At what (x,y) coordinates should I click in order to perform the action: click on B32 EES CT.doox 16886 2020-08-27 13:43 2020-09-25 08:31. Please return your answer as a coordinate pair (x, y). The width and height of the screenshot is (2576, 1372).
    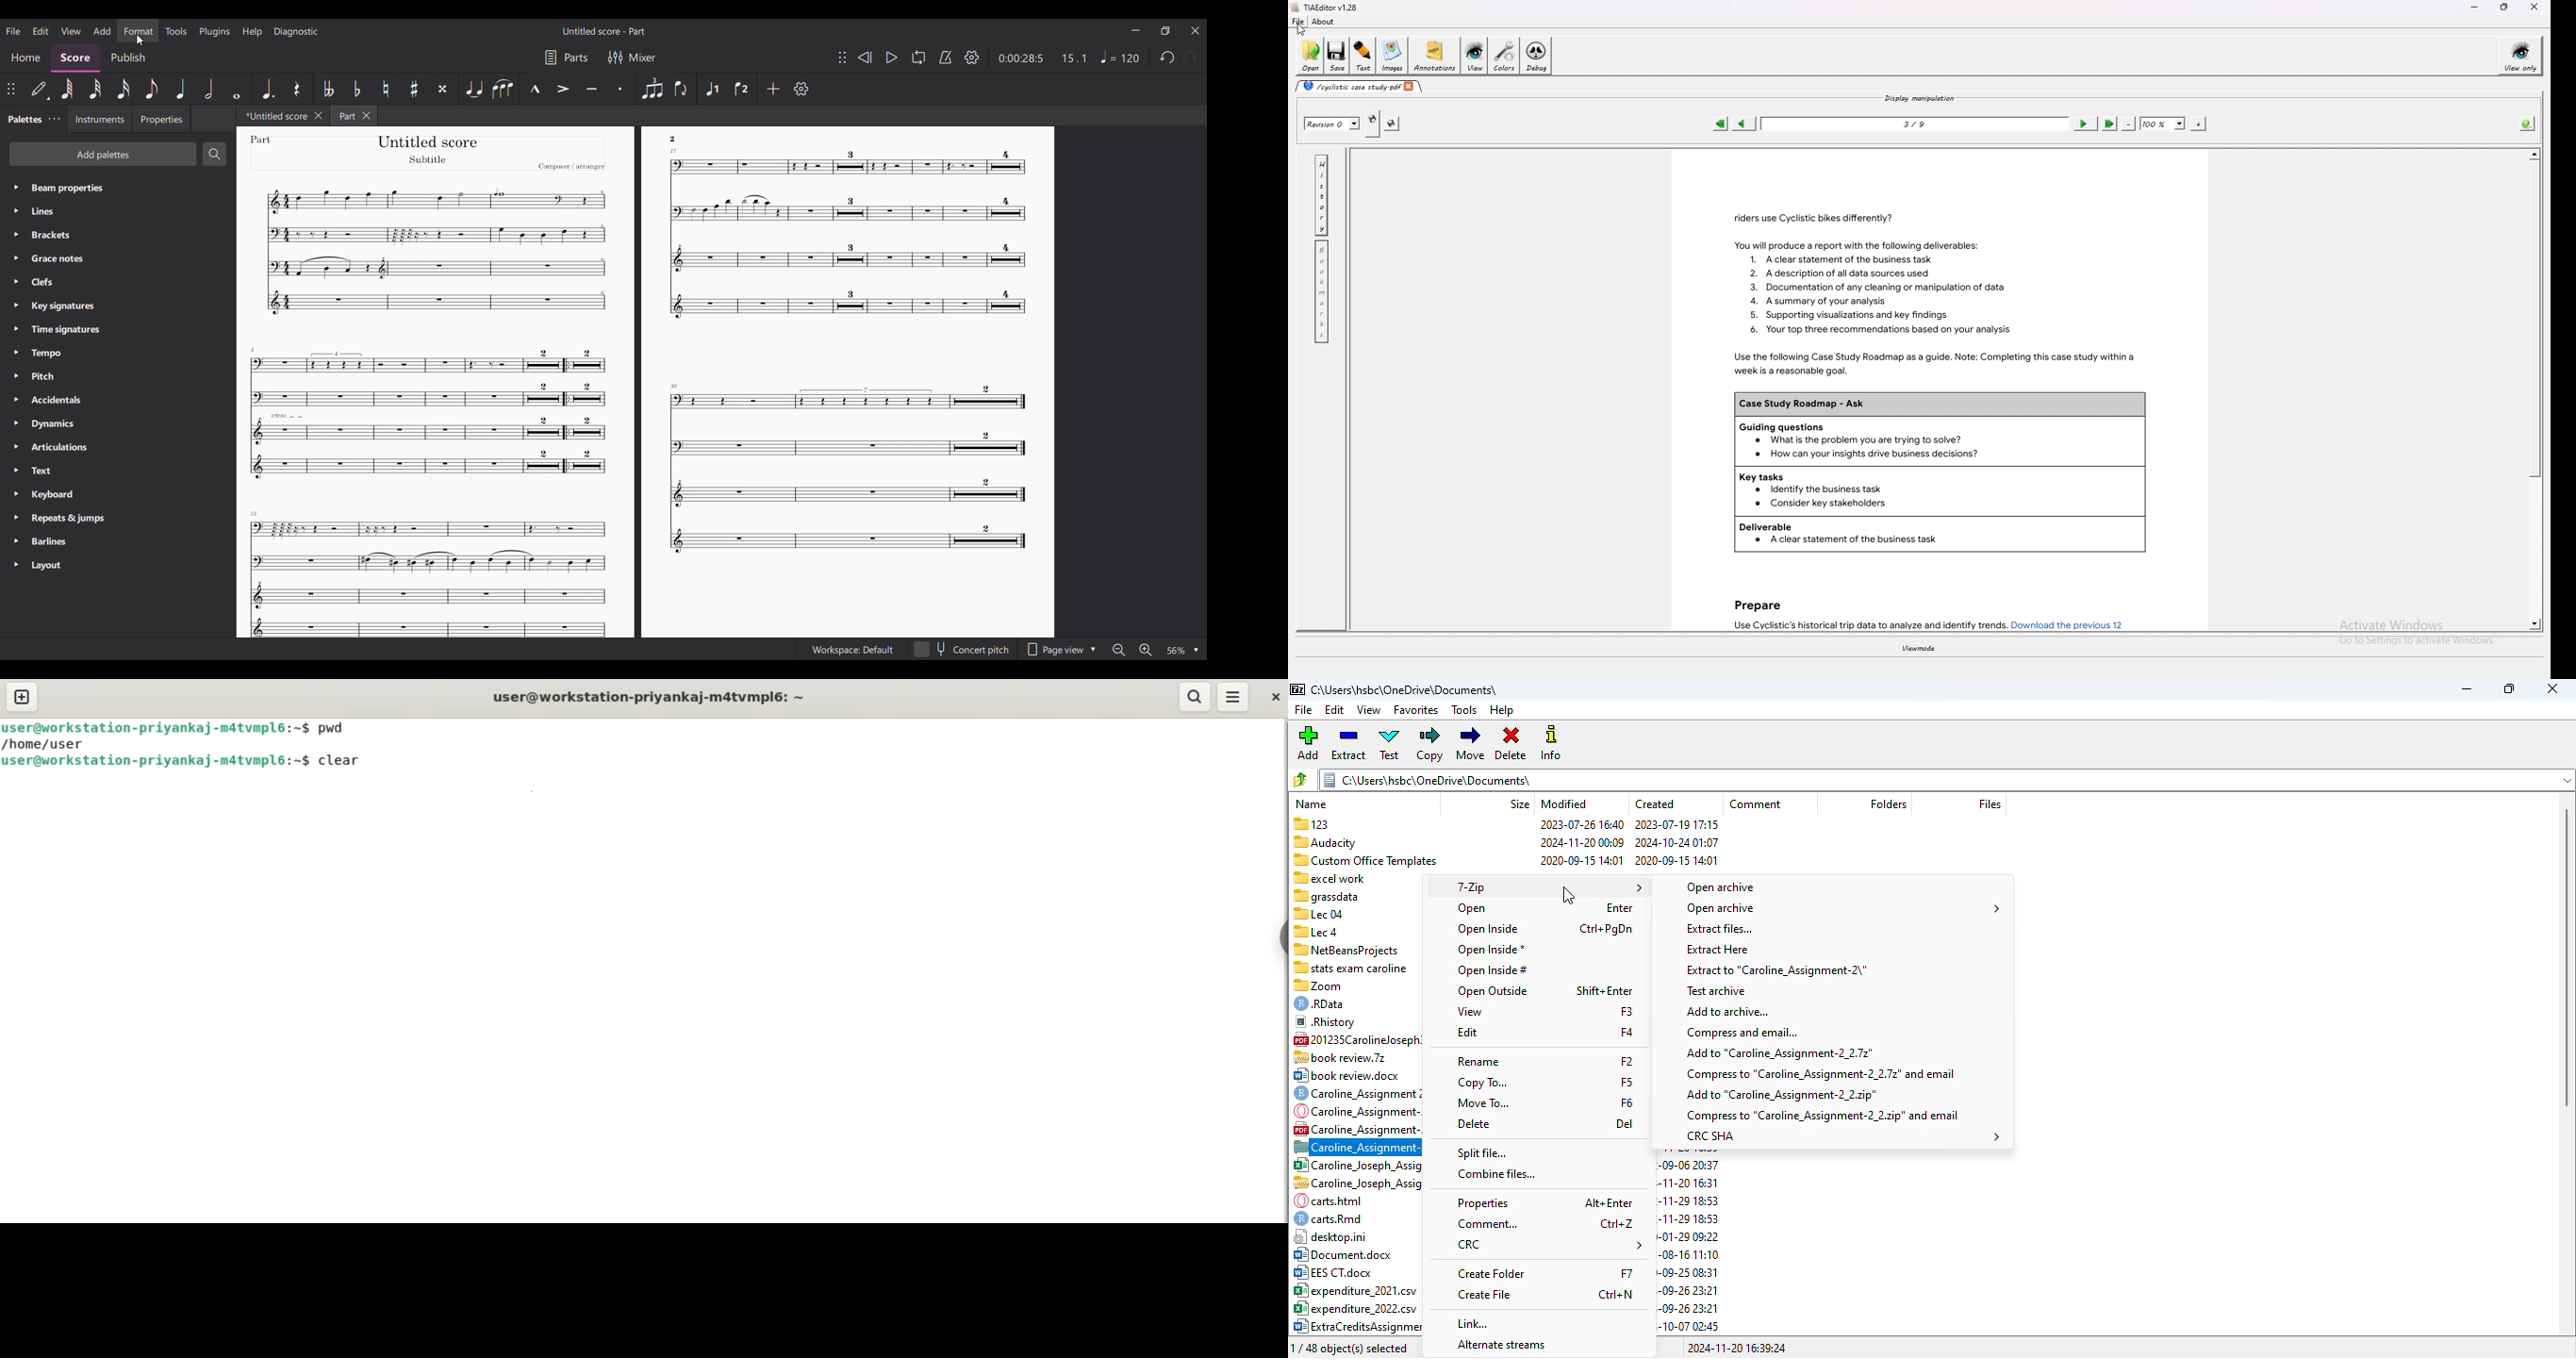
    Looking at the image, I should click on (1358, 1271).